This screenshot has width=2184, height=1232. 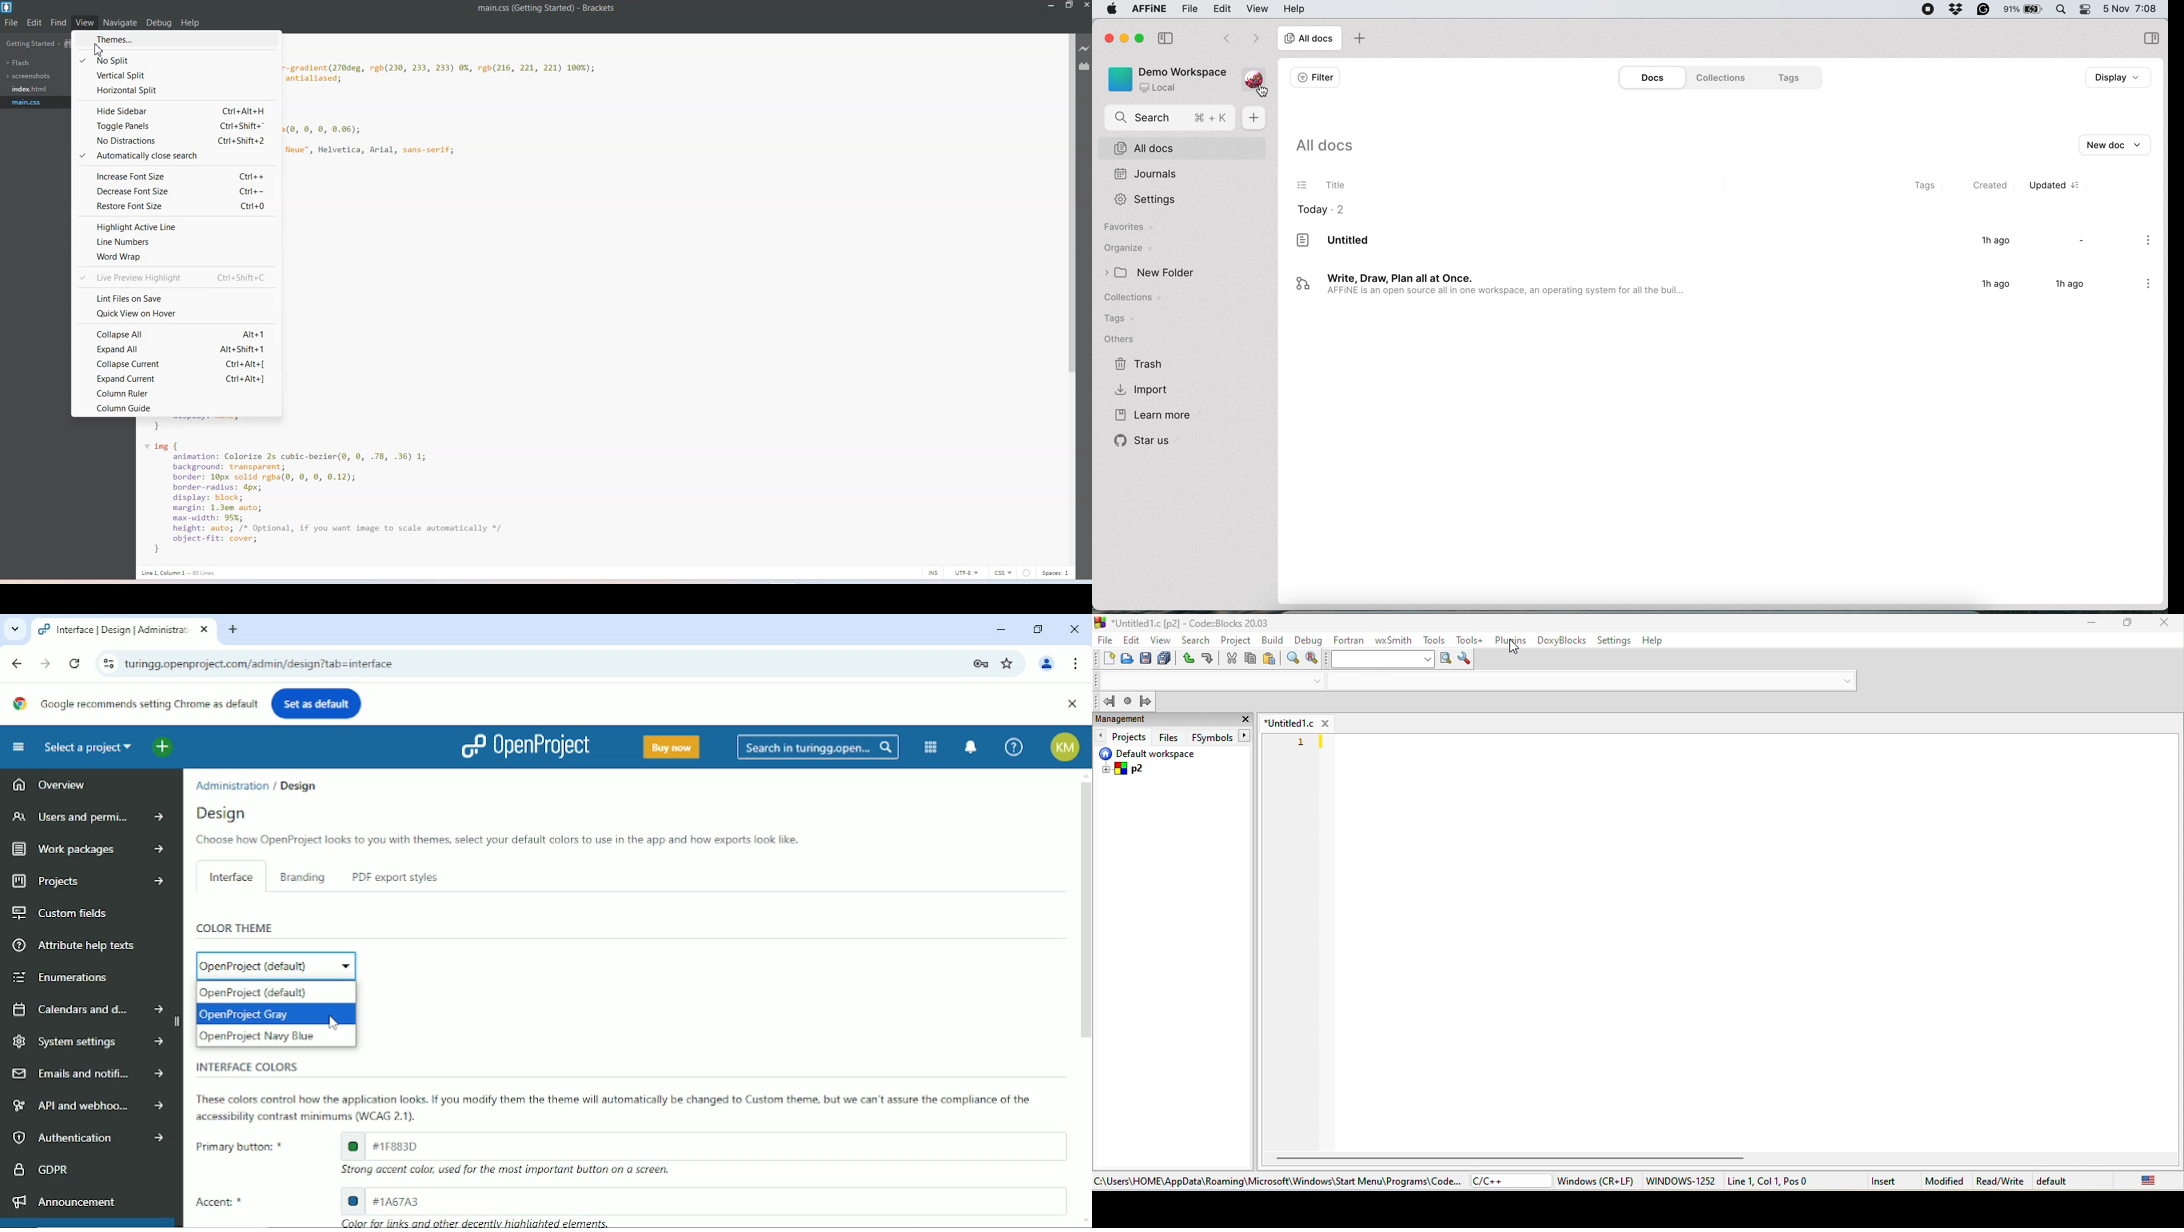 I want to click on Lint Files on save, so click(x=175, y=297).